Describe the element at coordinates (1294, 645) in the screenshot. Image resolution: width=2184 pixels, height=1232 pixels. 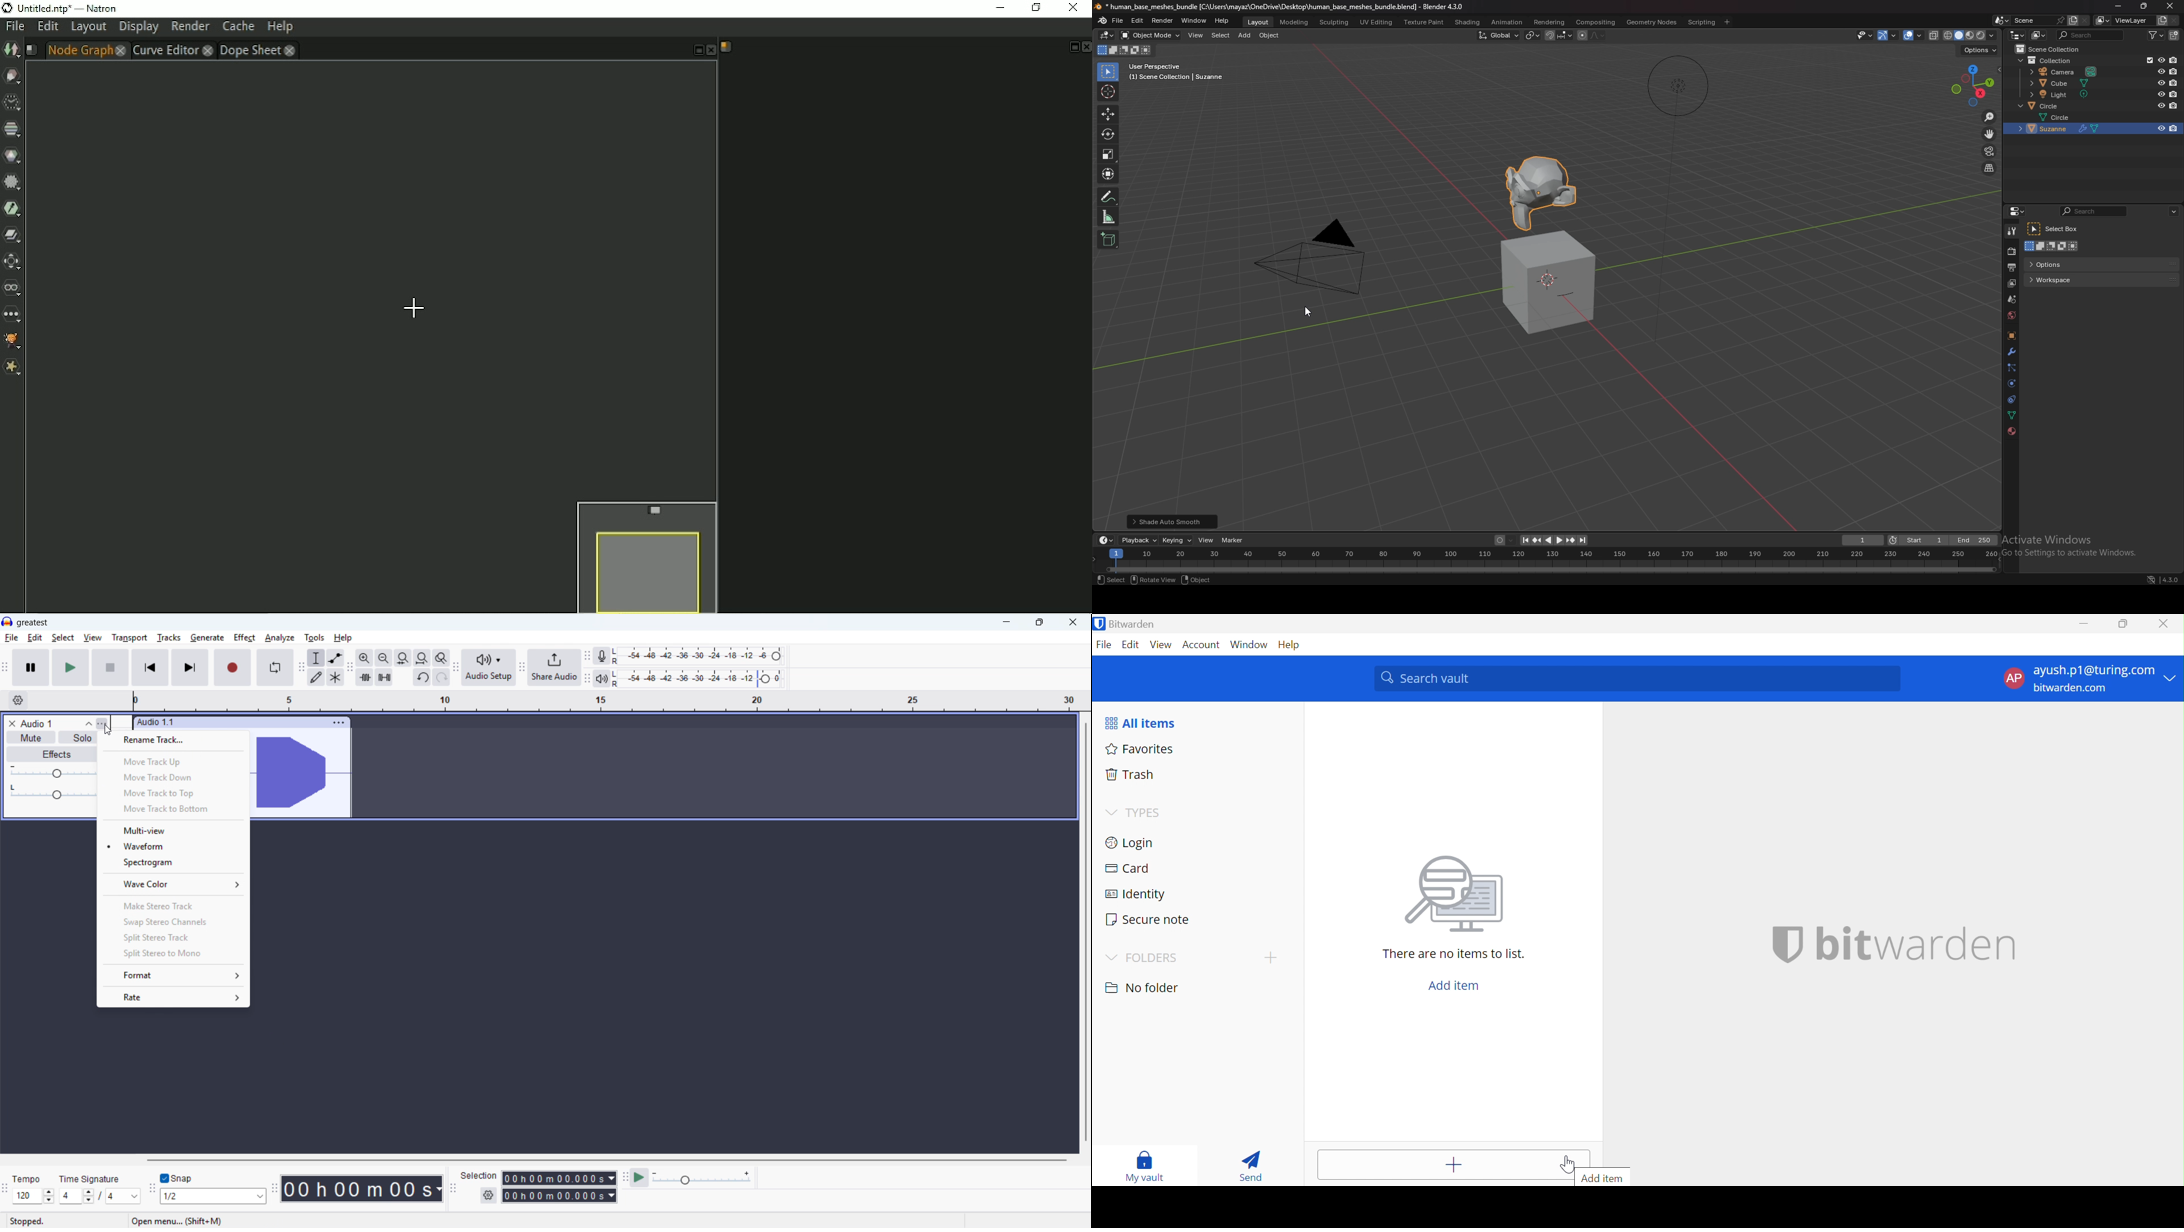
I see `Help` at that location.